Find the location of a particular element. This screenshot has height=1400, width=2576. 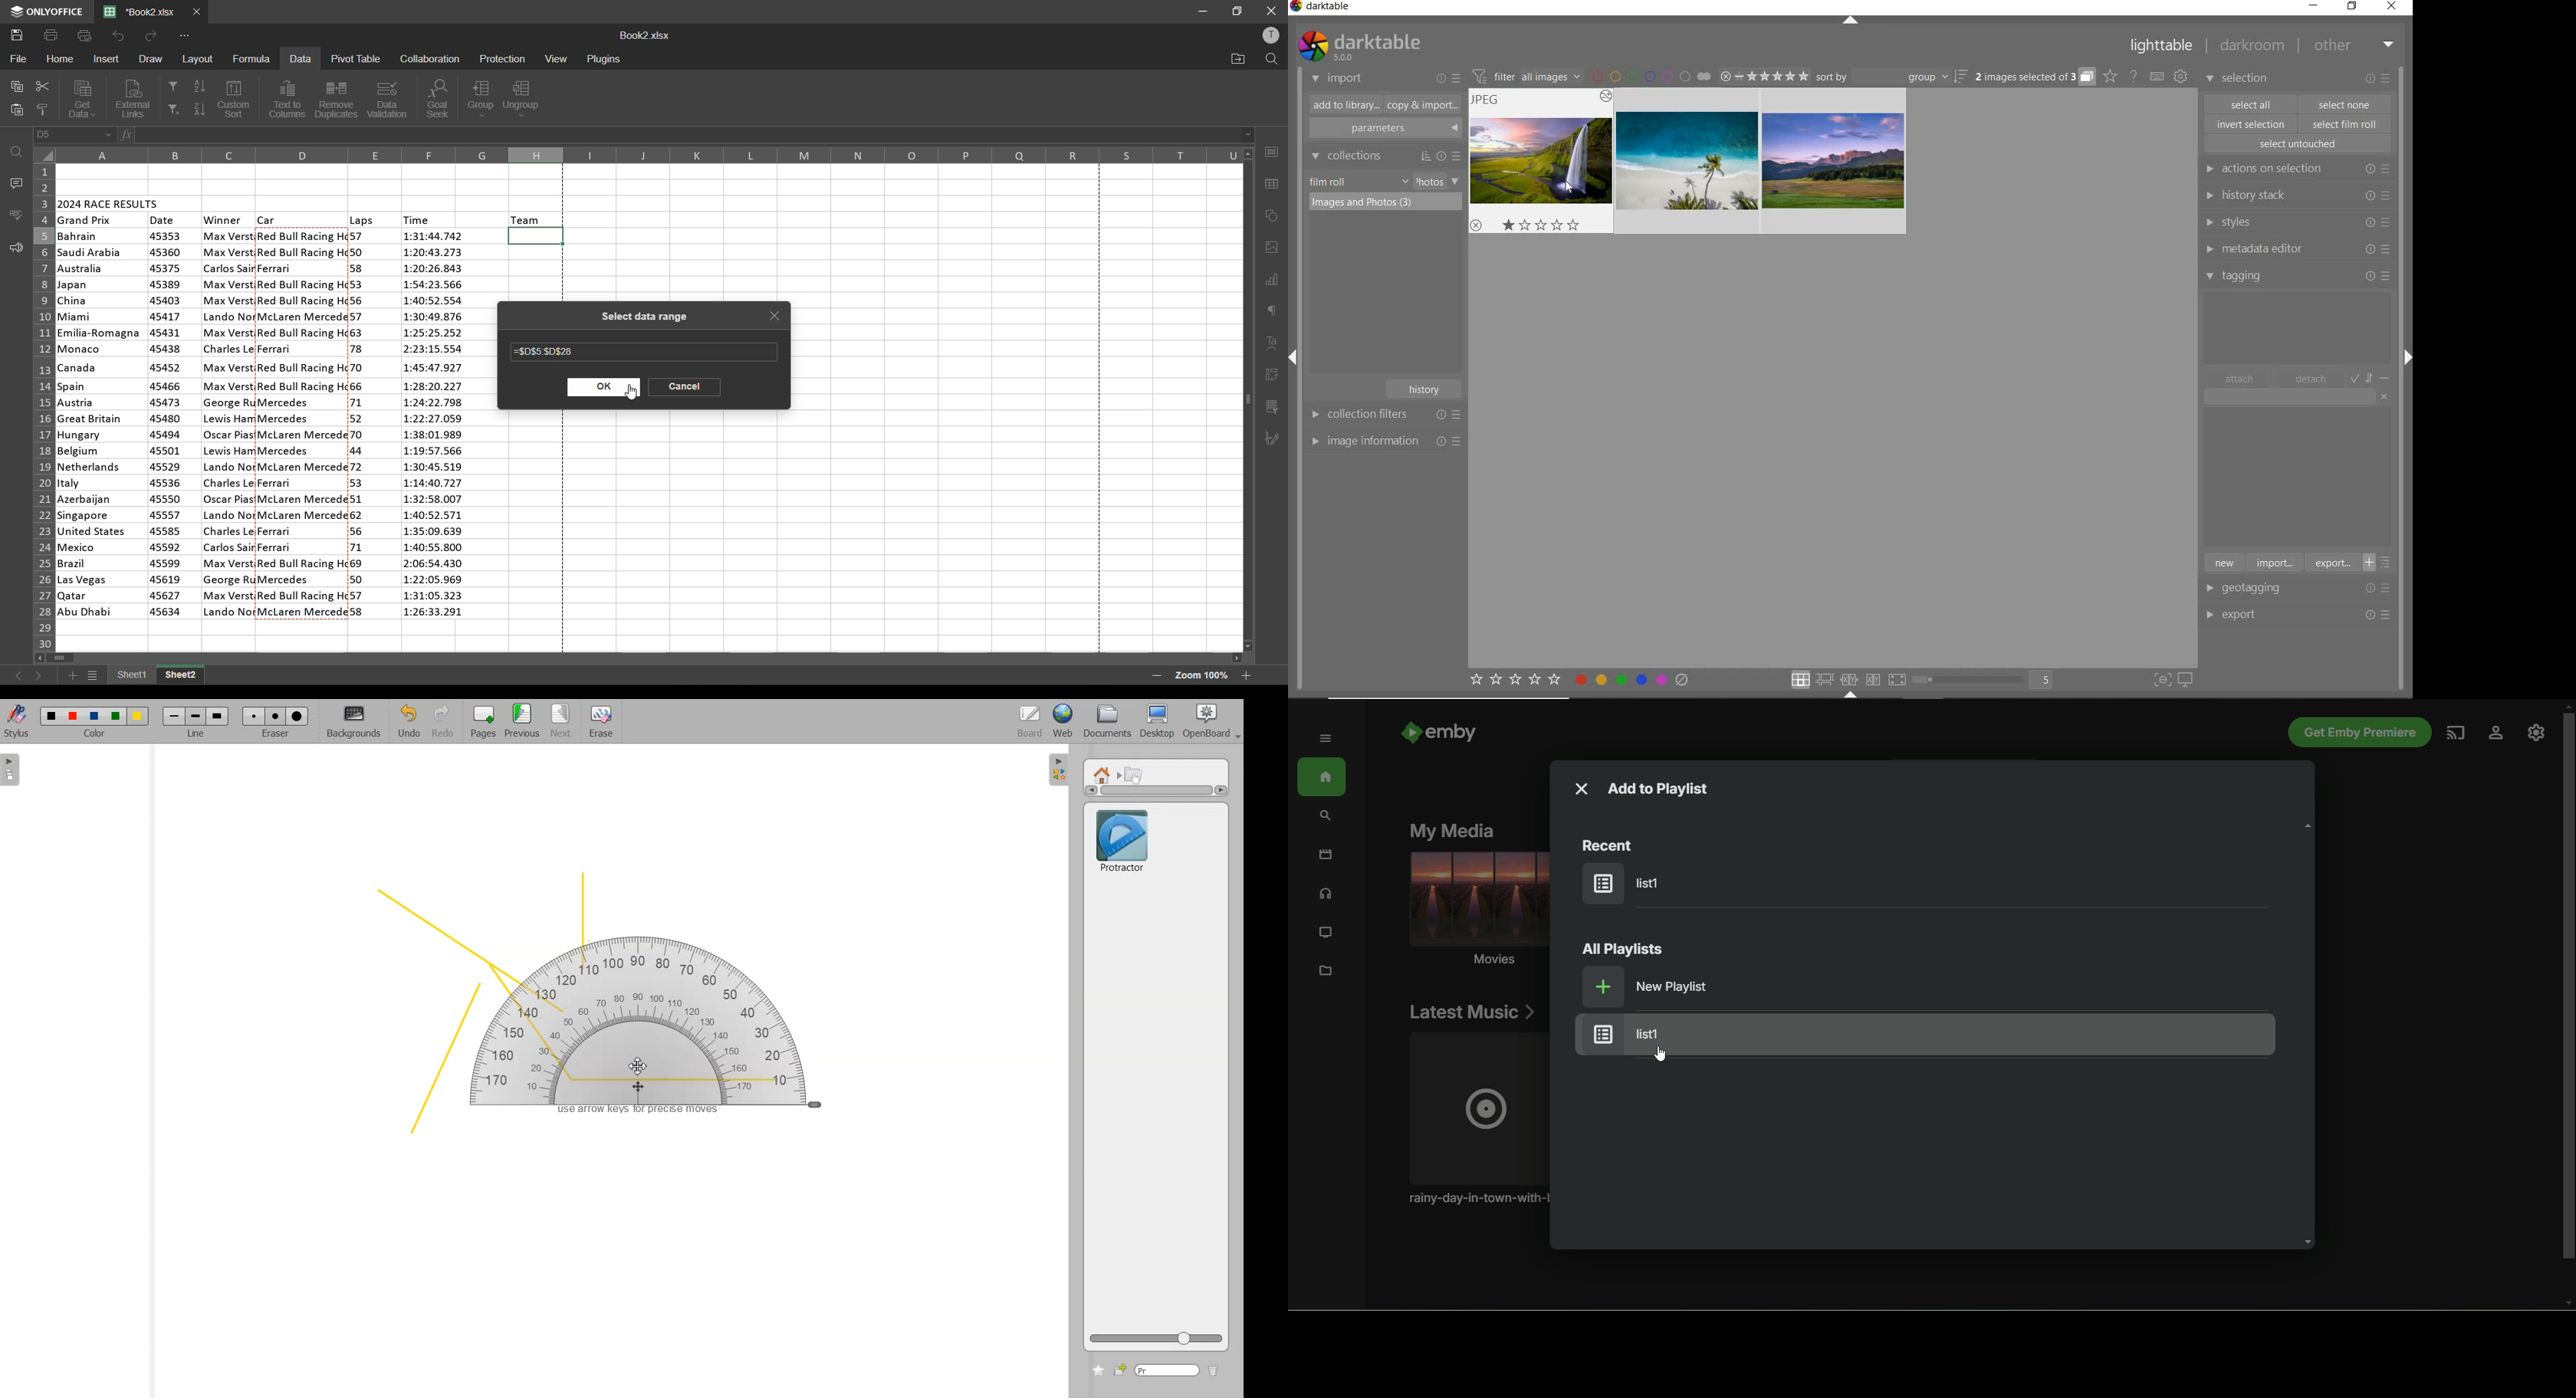

charts is located at coordinates (1272, 282).